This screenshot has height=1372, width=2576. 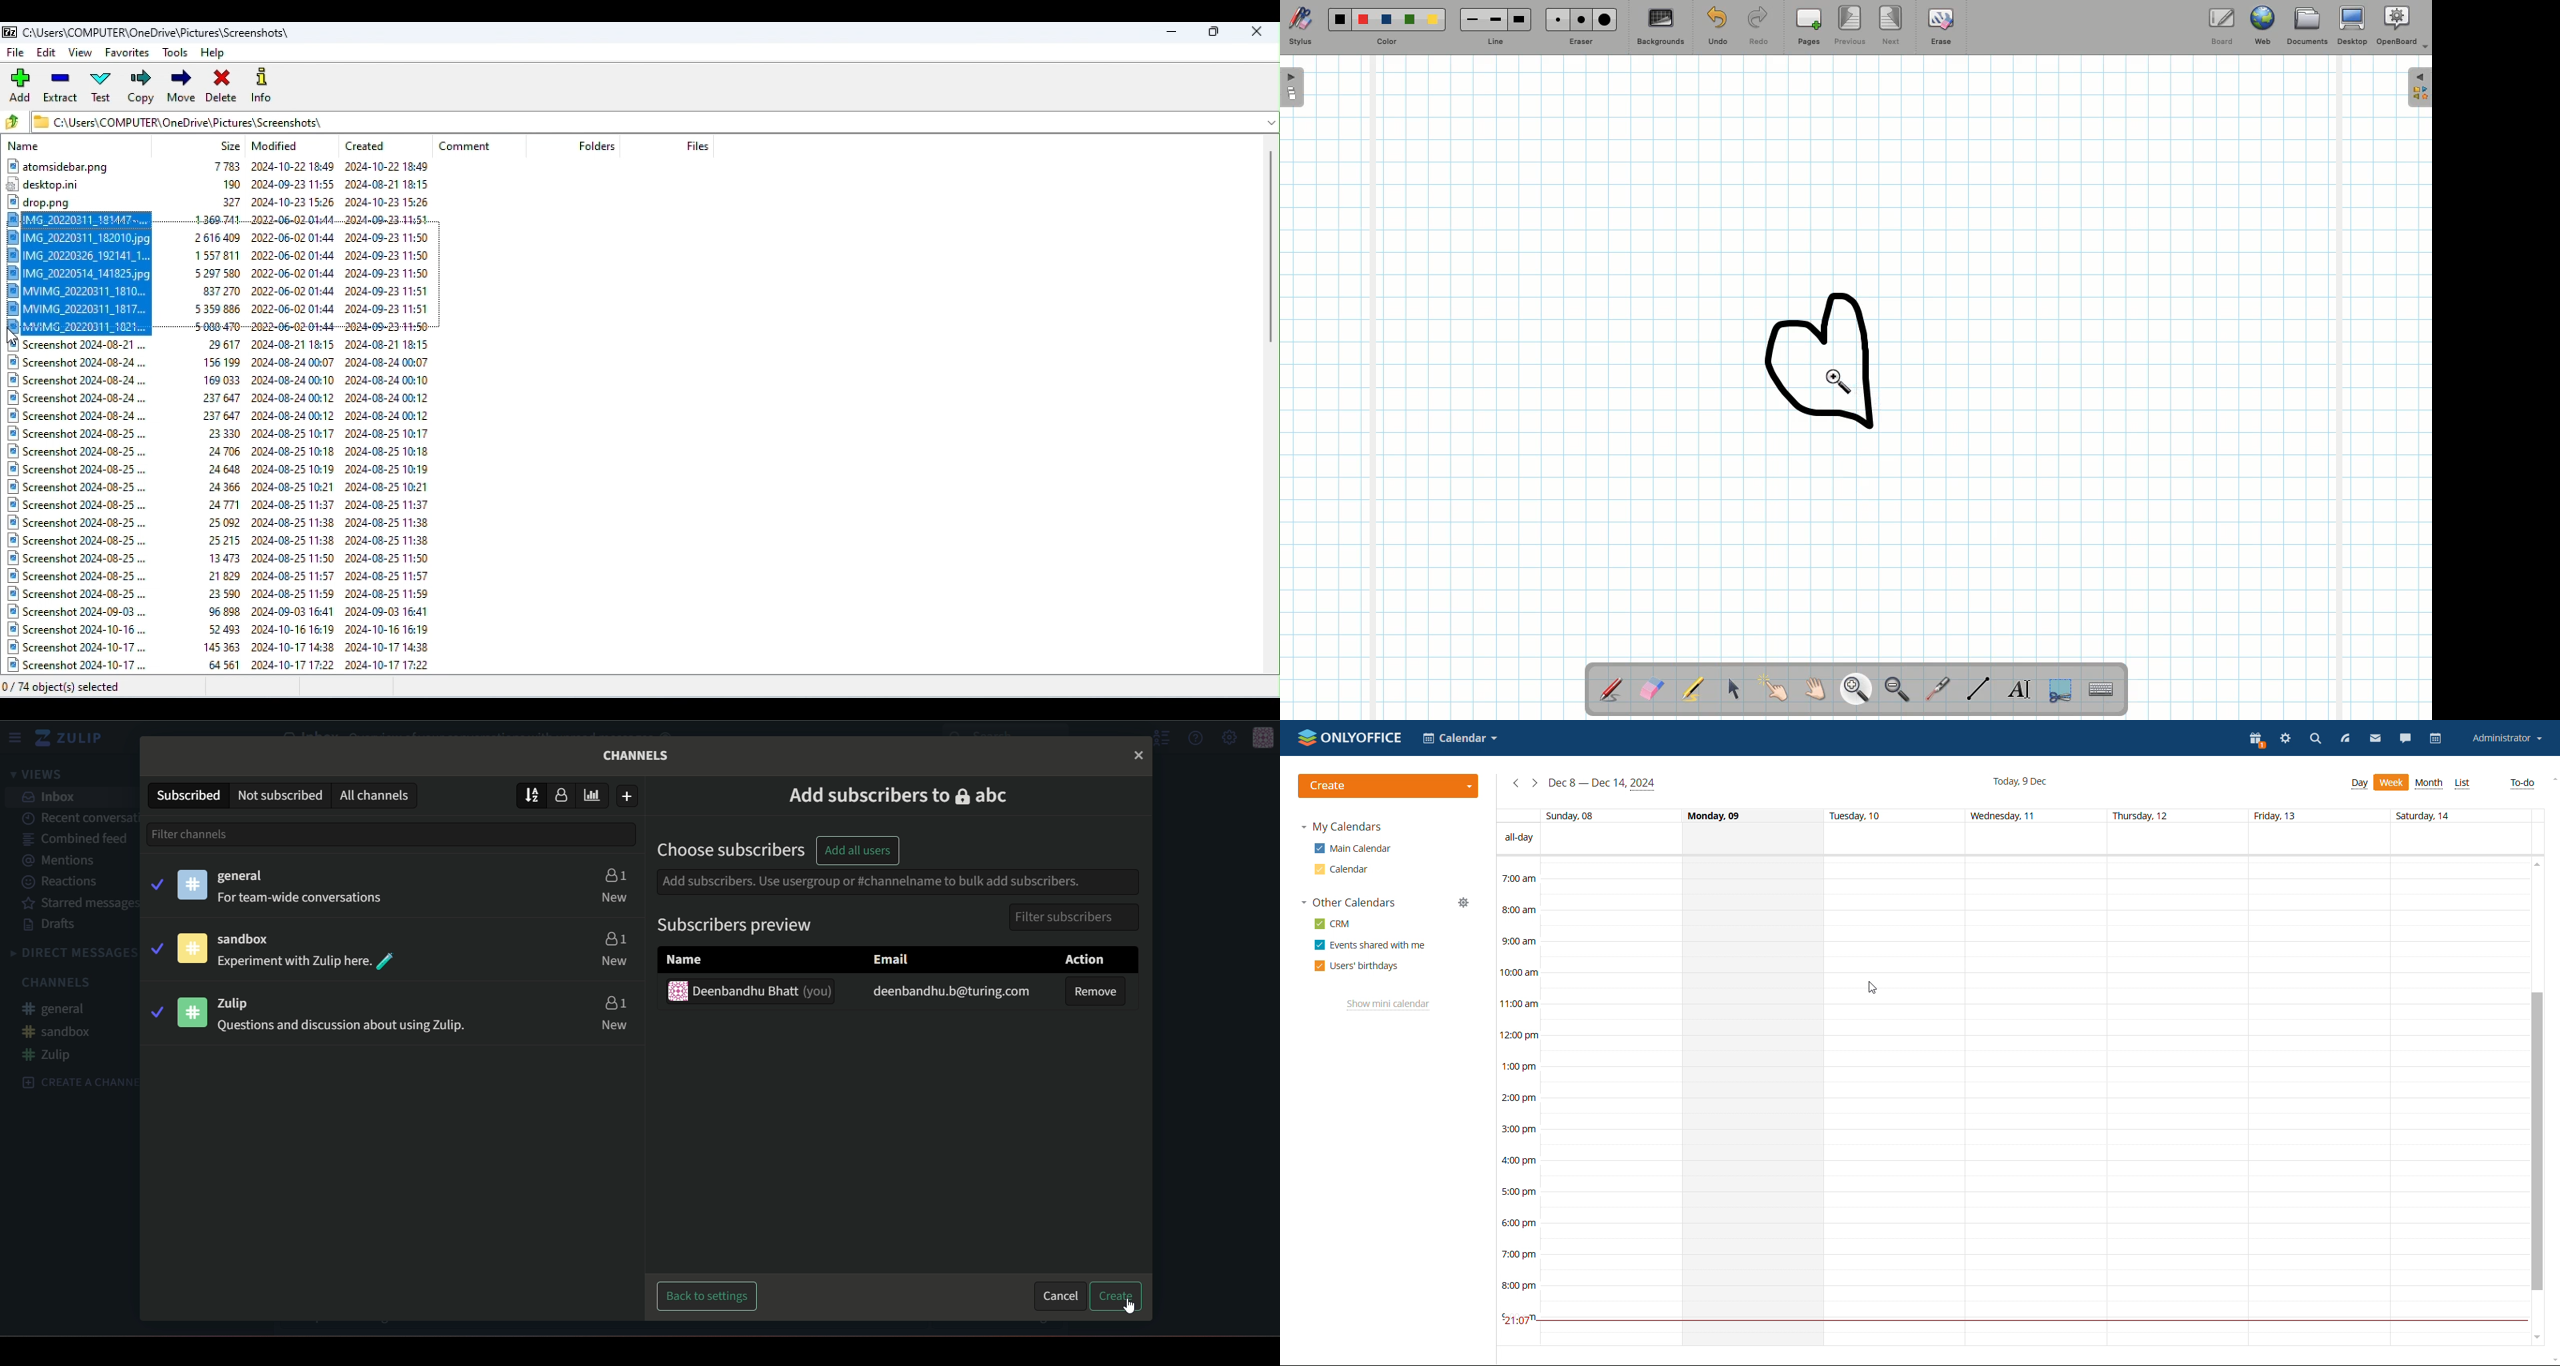 I want to click on Folders, so click(x=599, y=146).